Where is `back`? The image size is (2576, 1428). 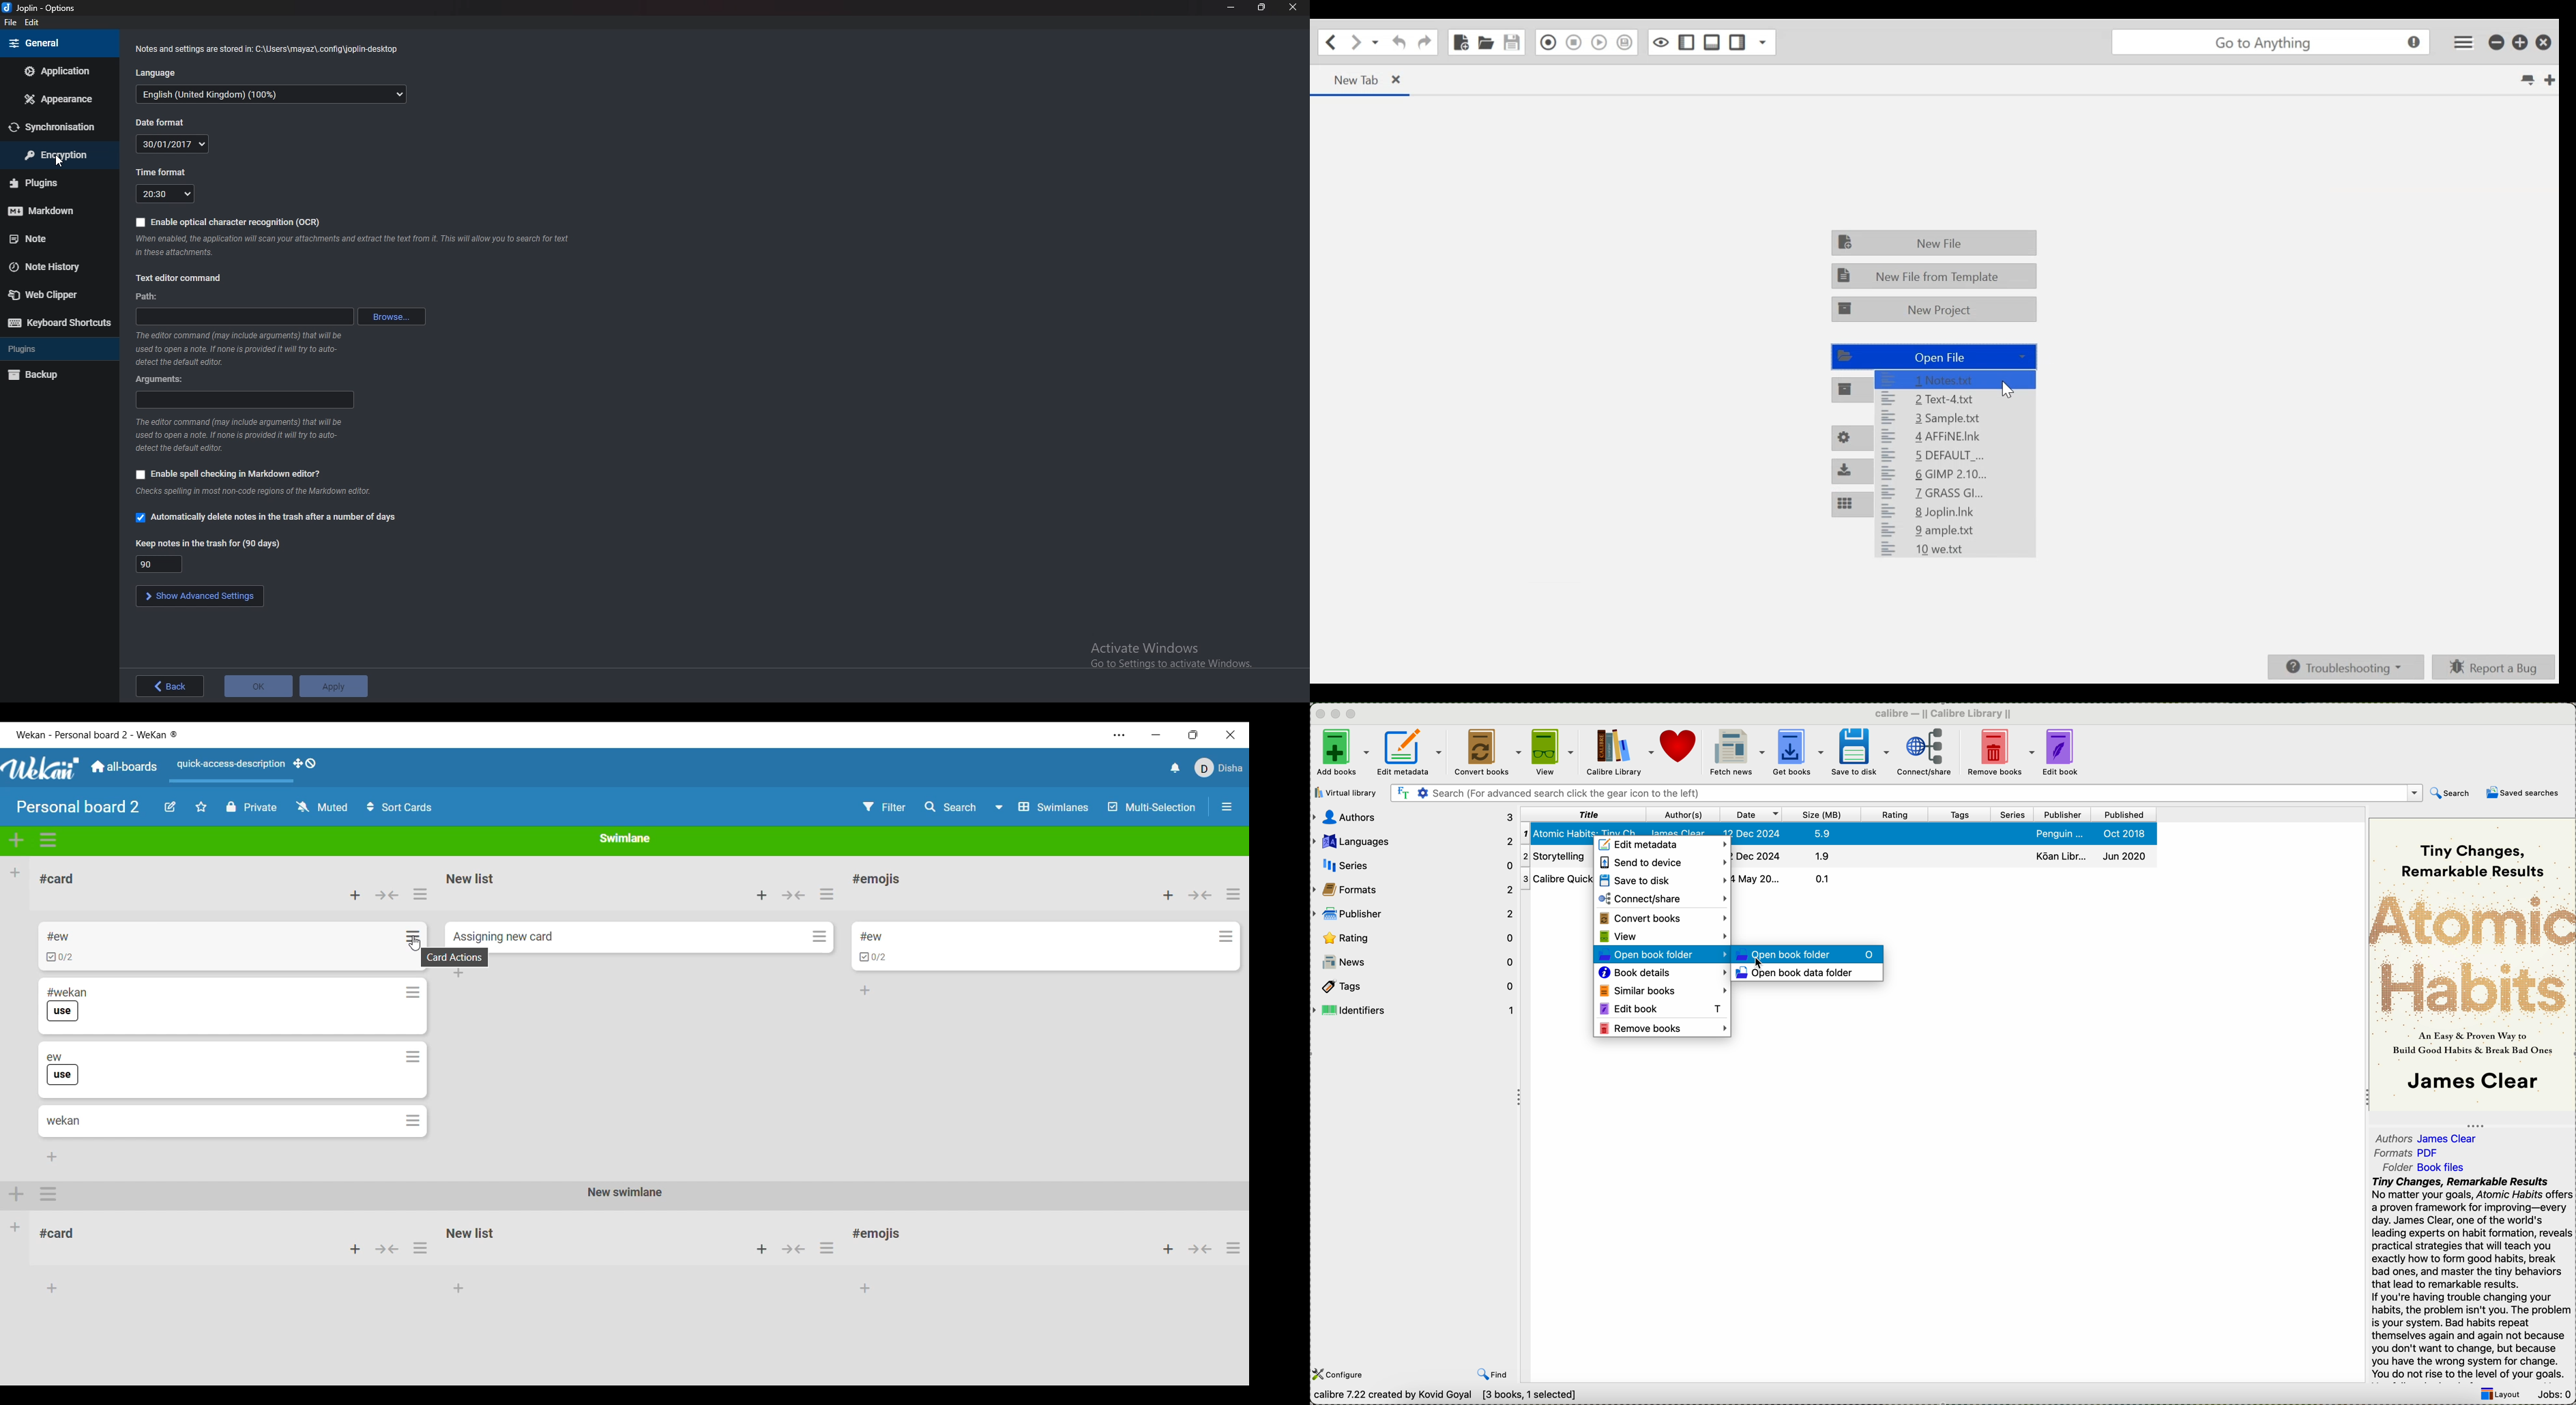
back is located at coordinates (171, 685).